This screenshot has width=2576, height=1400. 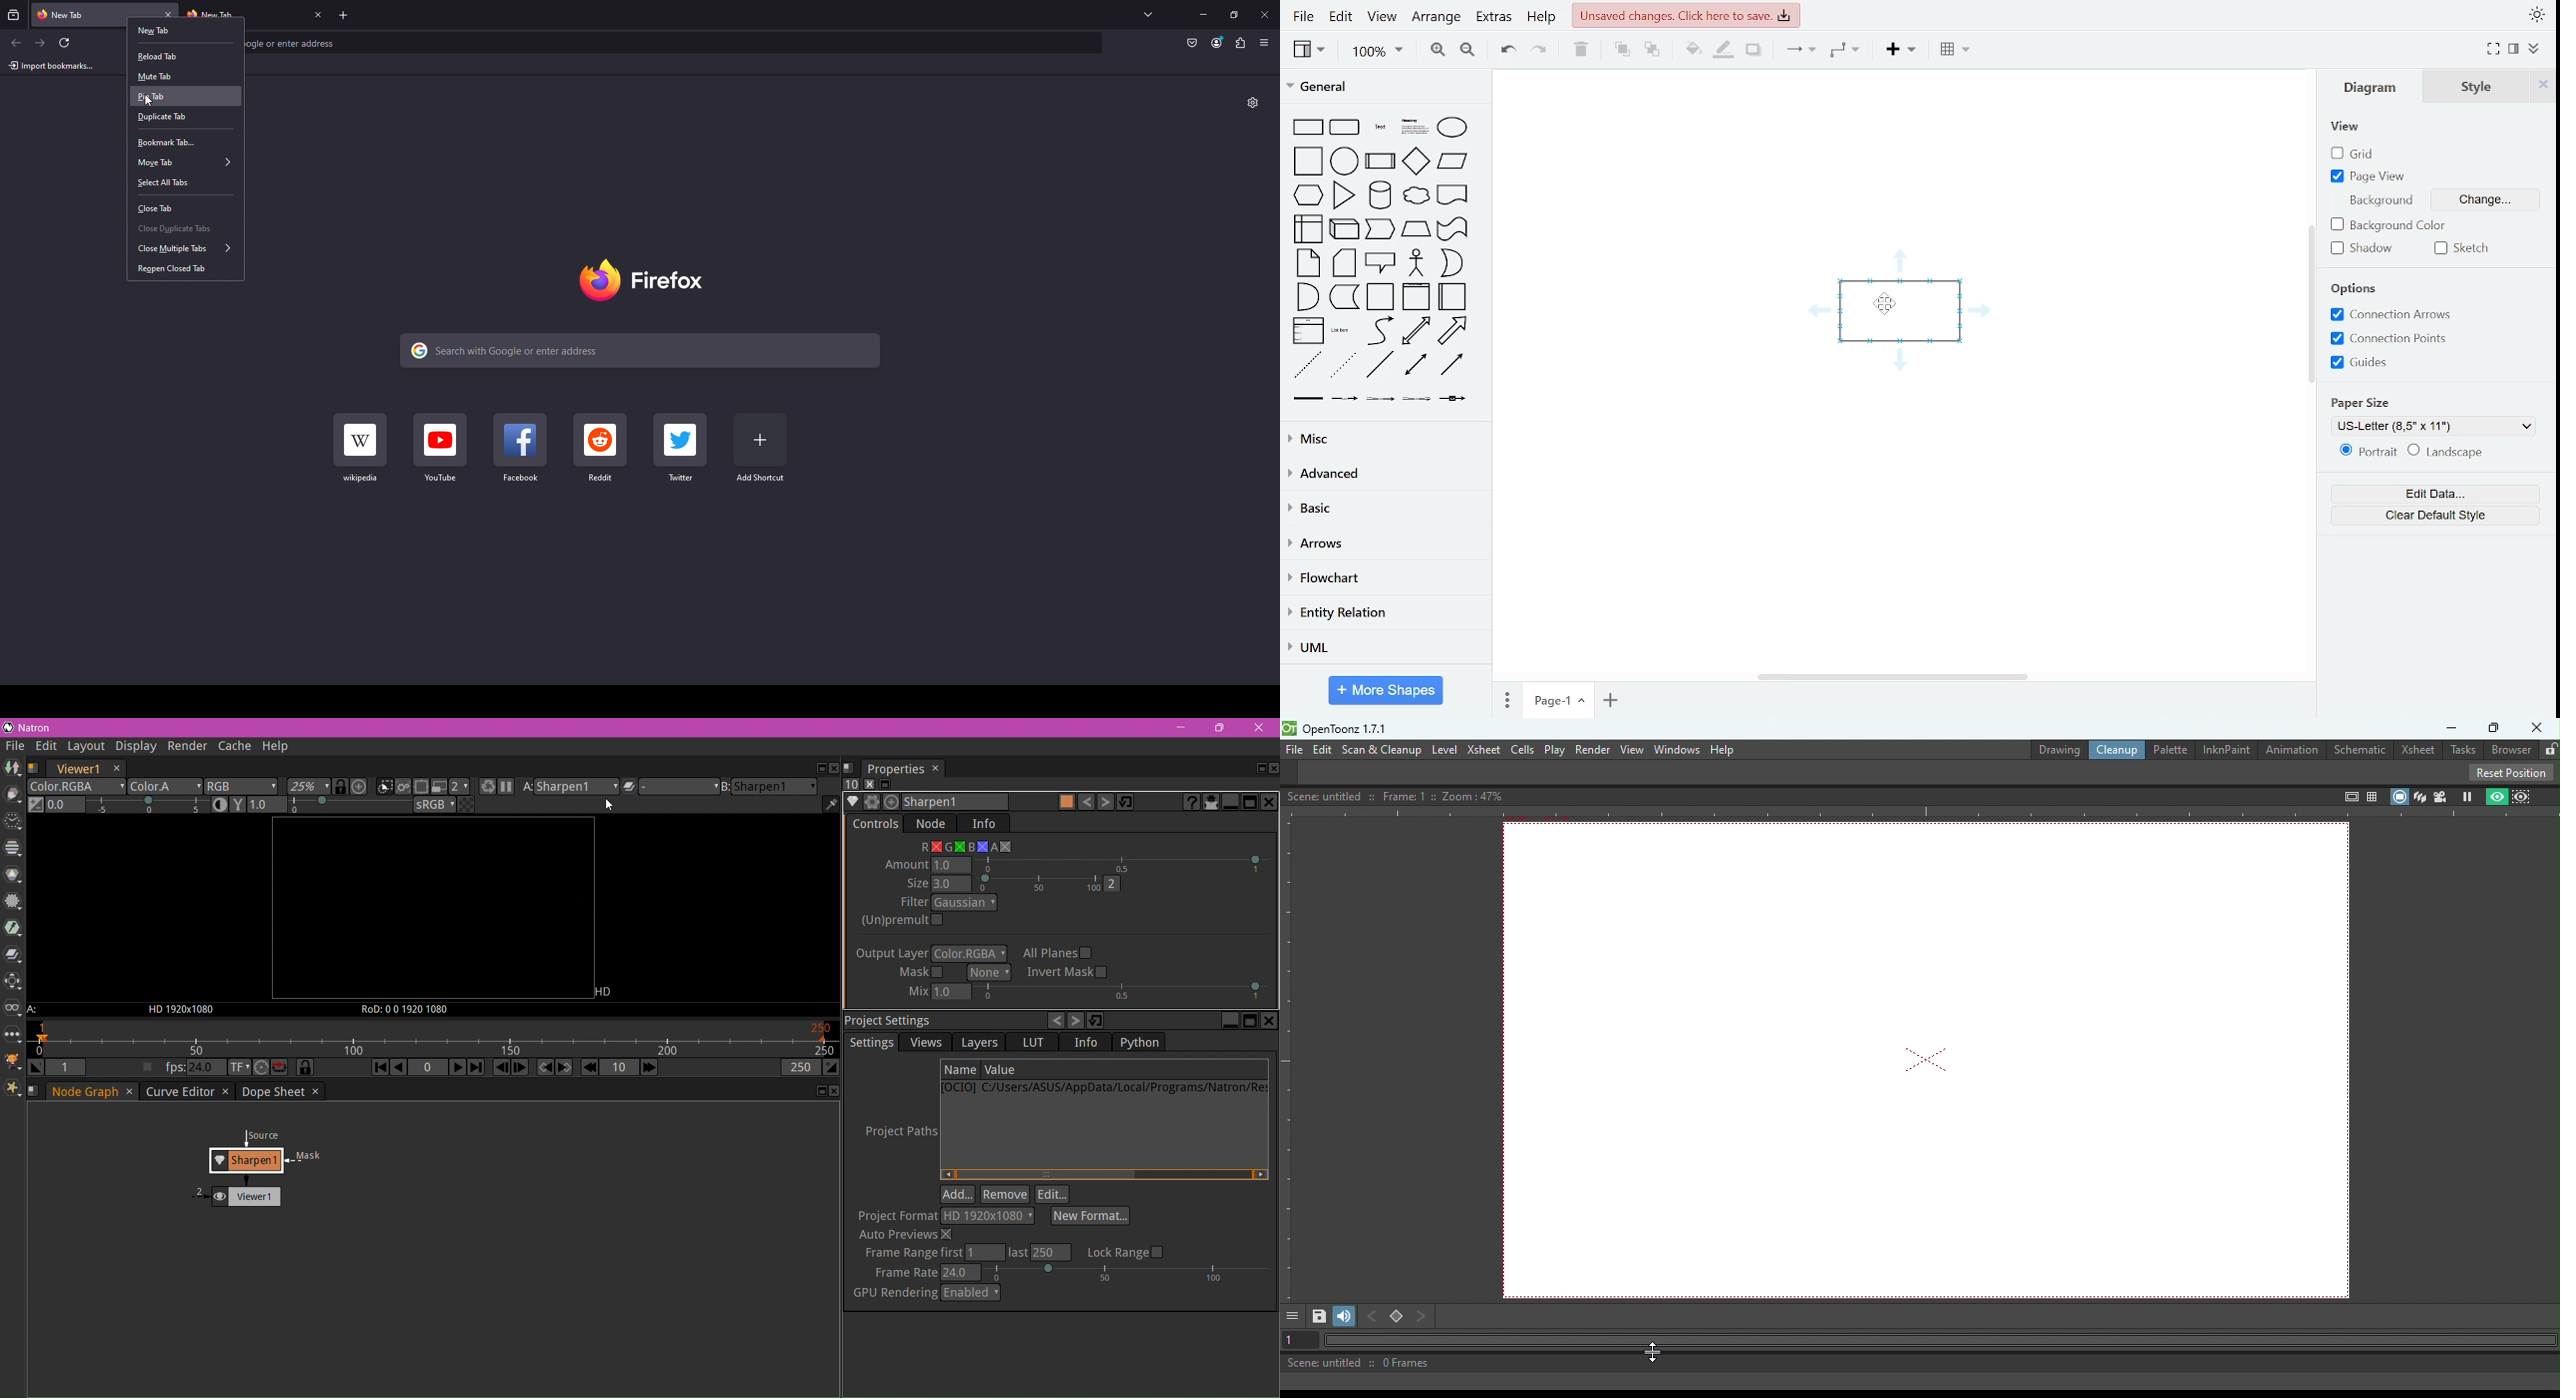 What do you see at coordinates (1454, 163) in the screenshot?
I see `parallelogram` at bounding box center [1454, 163].